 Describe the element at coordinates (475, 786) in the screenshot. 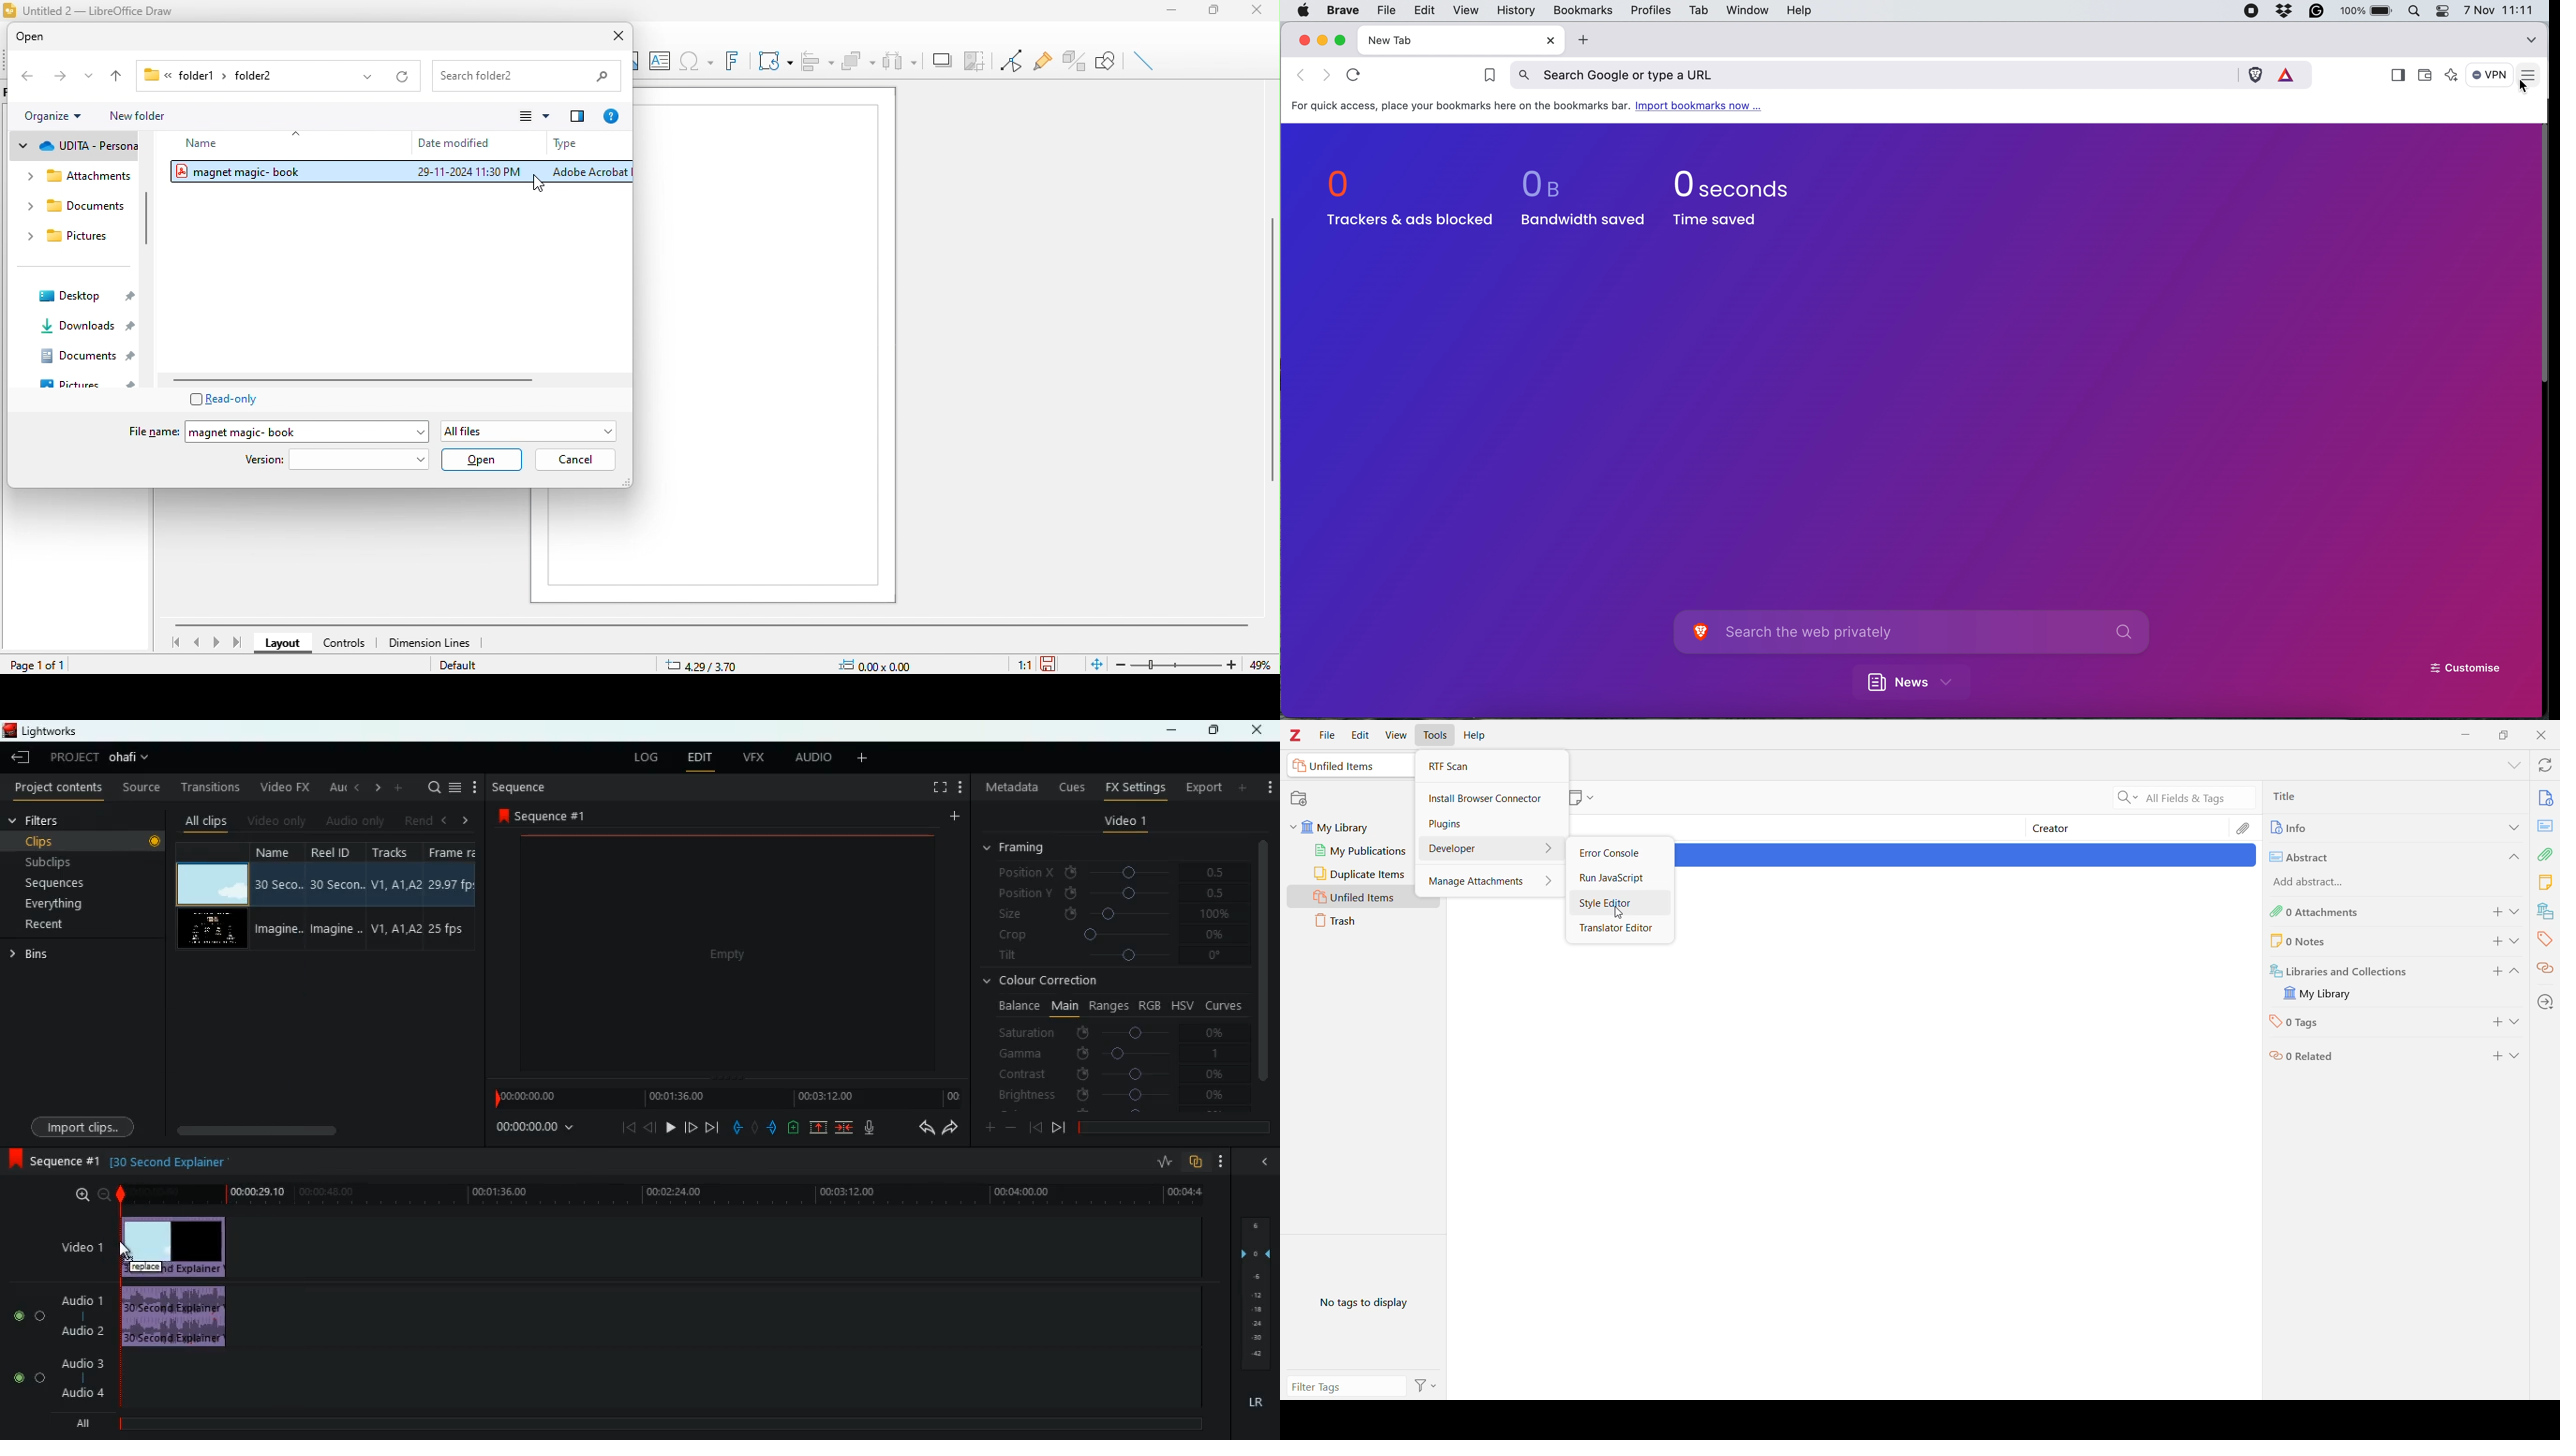

I see `more` at that location.